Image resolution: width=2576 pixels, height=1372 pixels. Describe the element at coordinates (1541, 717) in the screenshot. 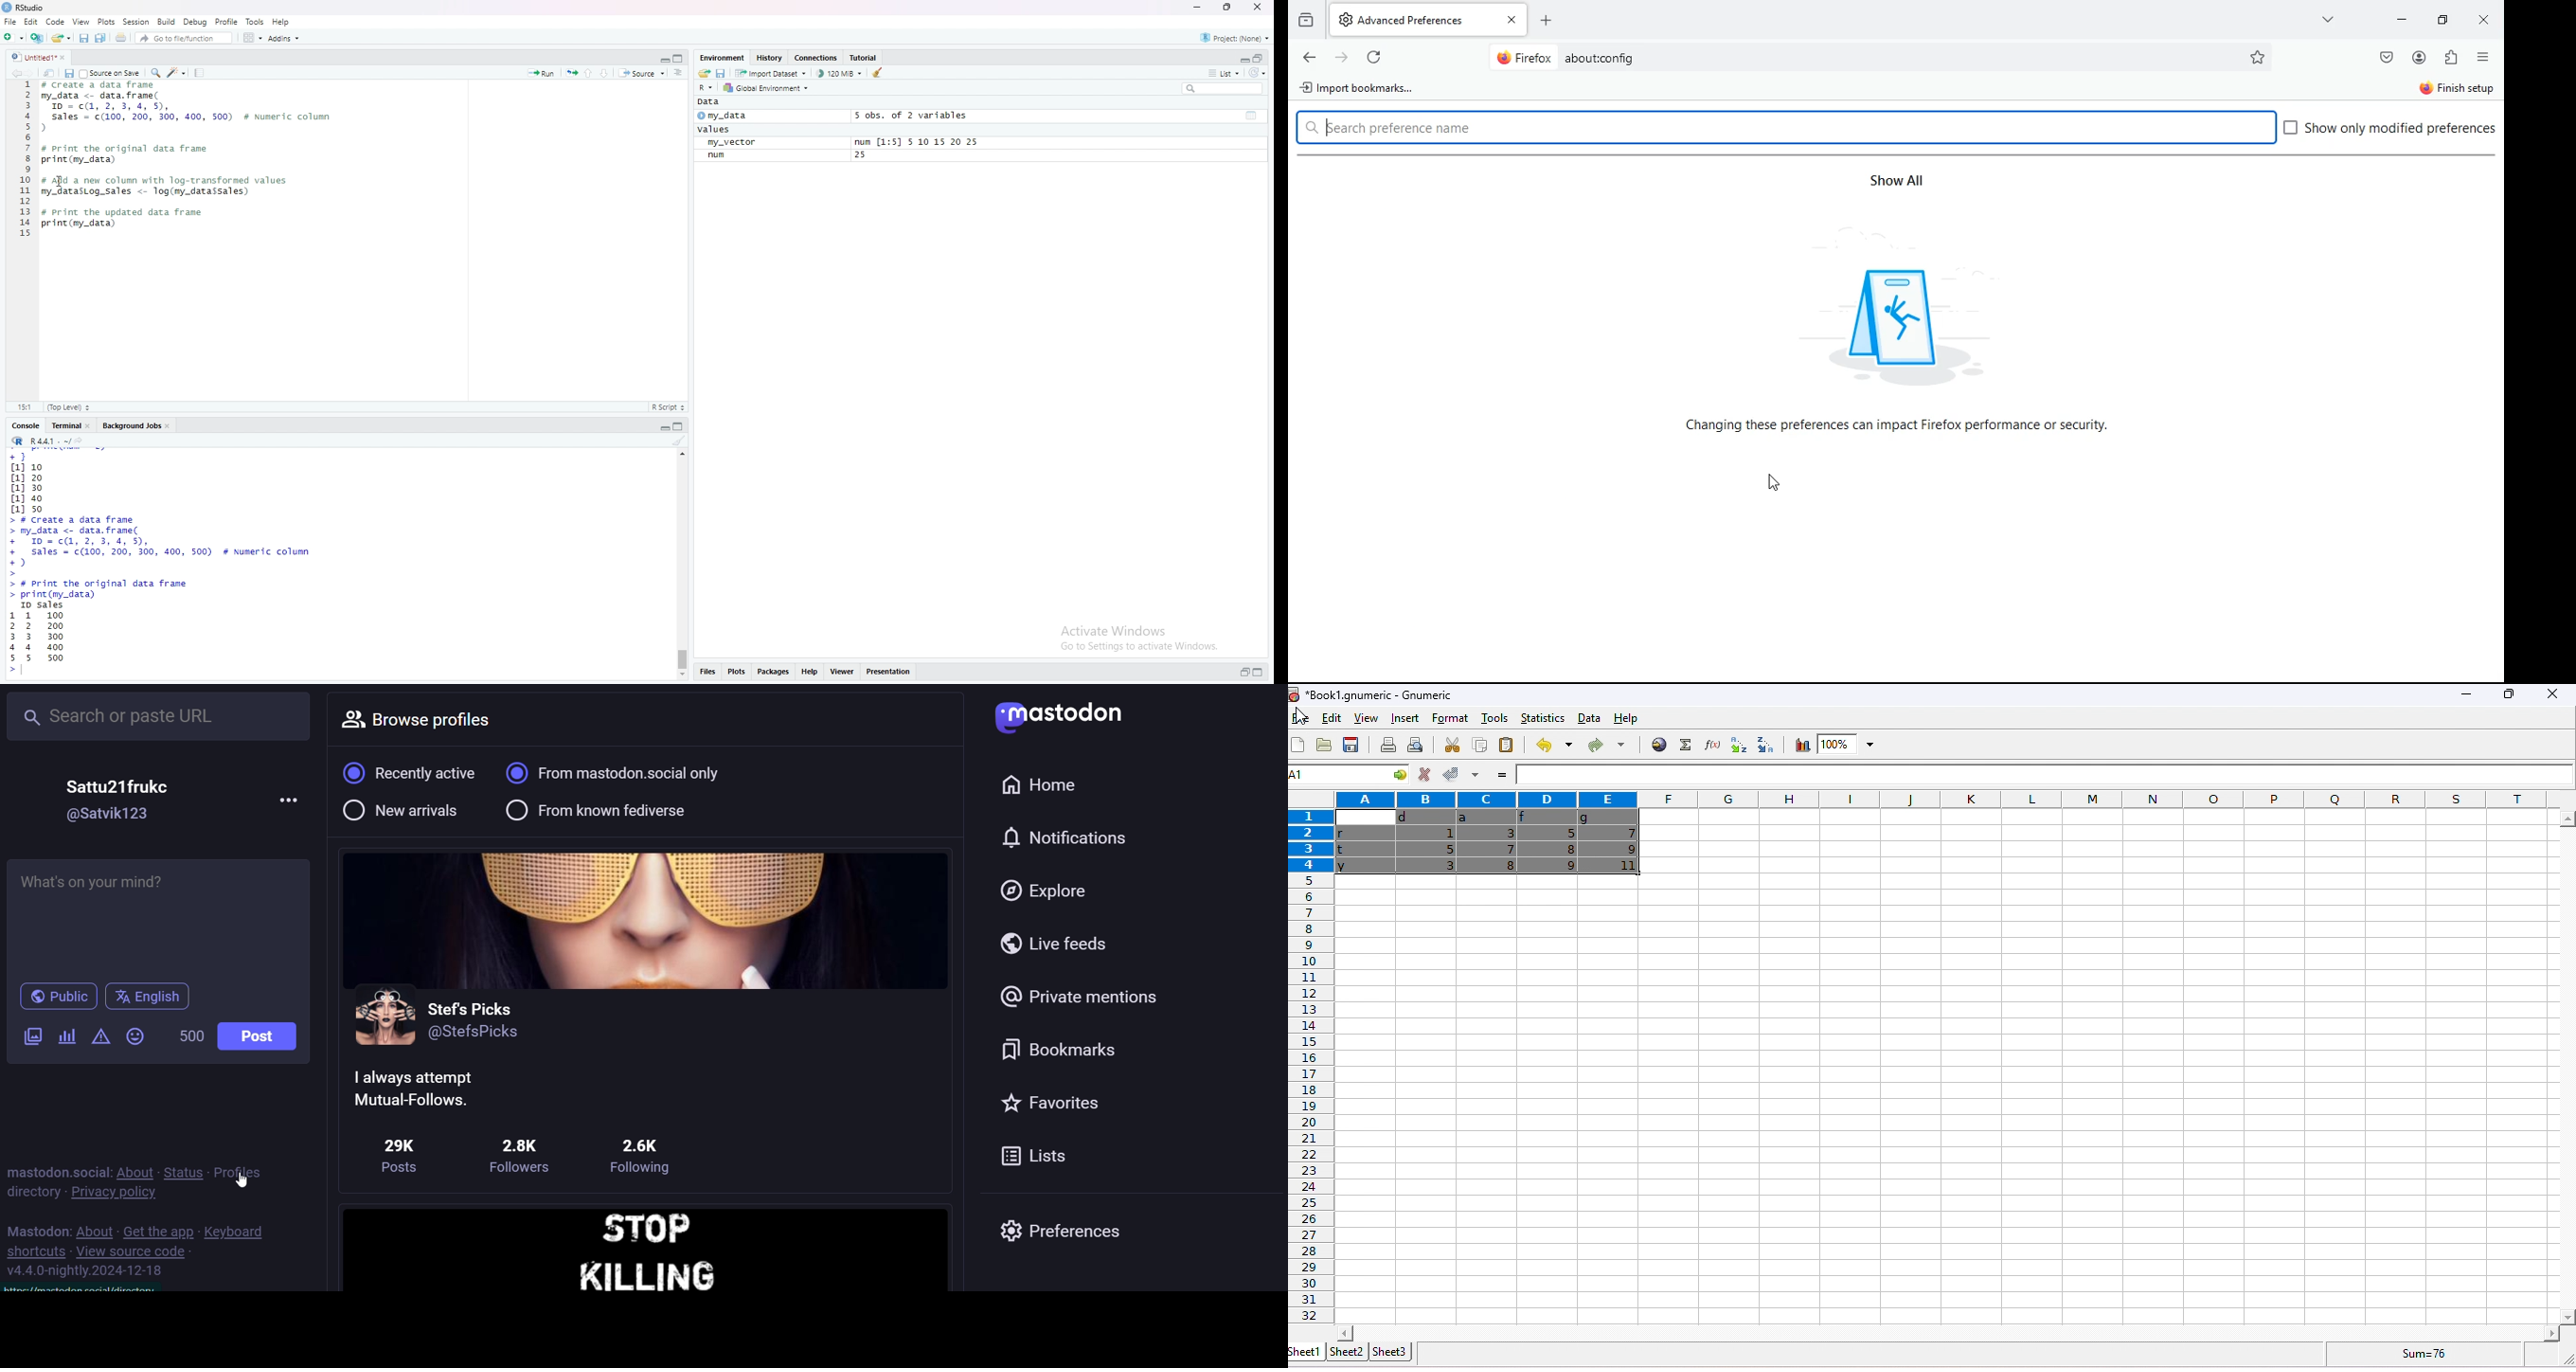

I see `statistics` at that location.